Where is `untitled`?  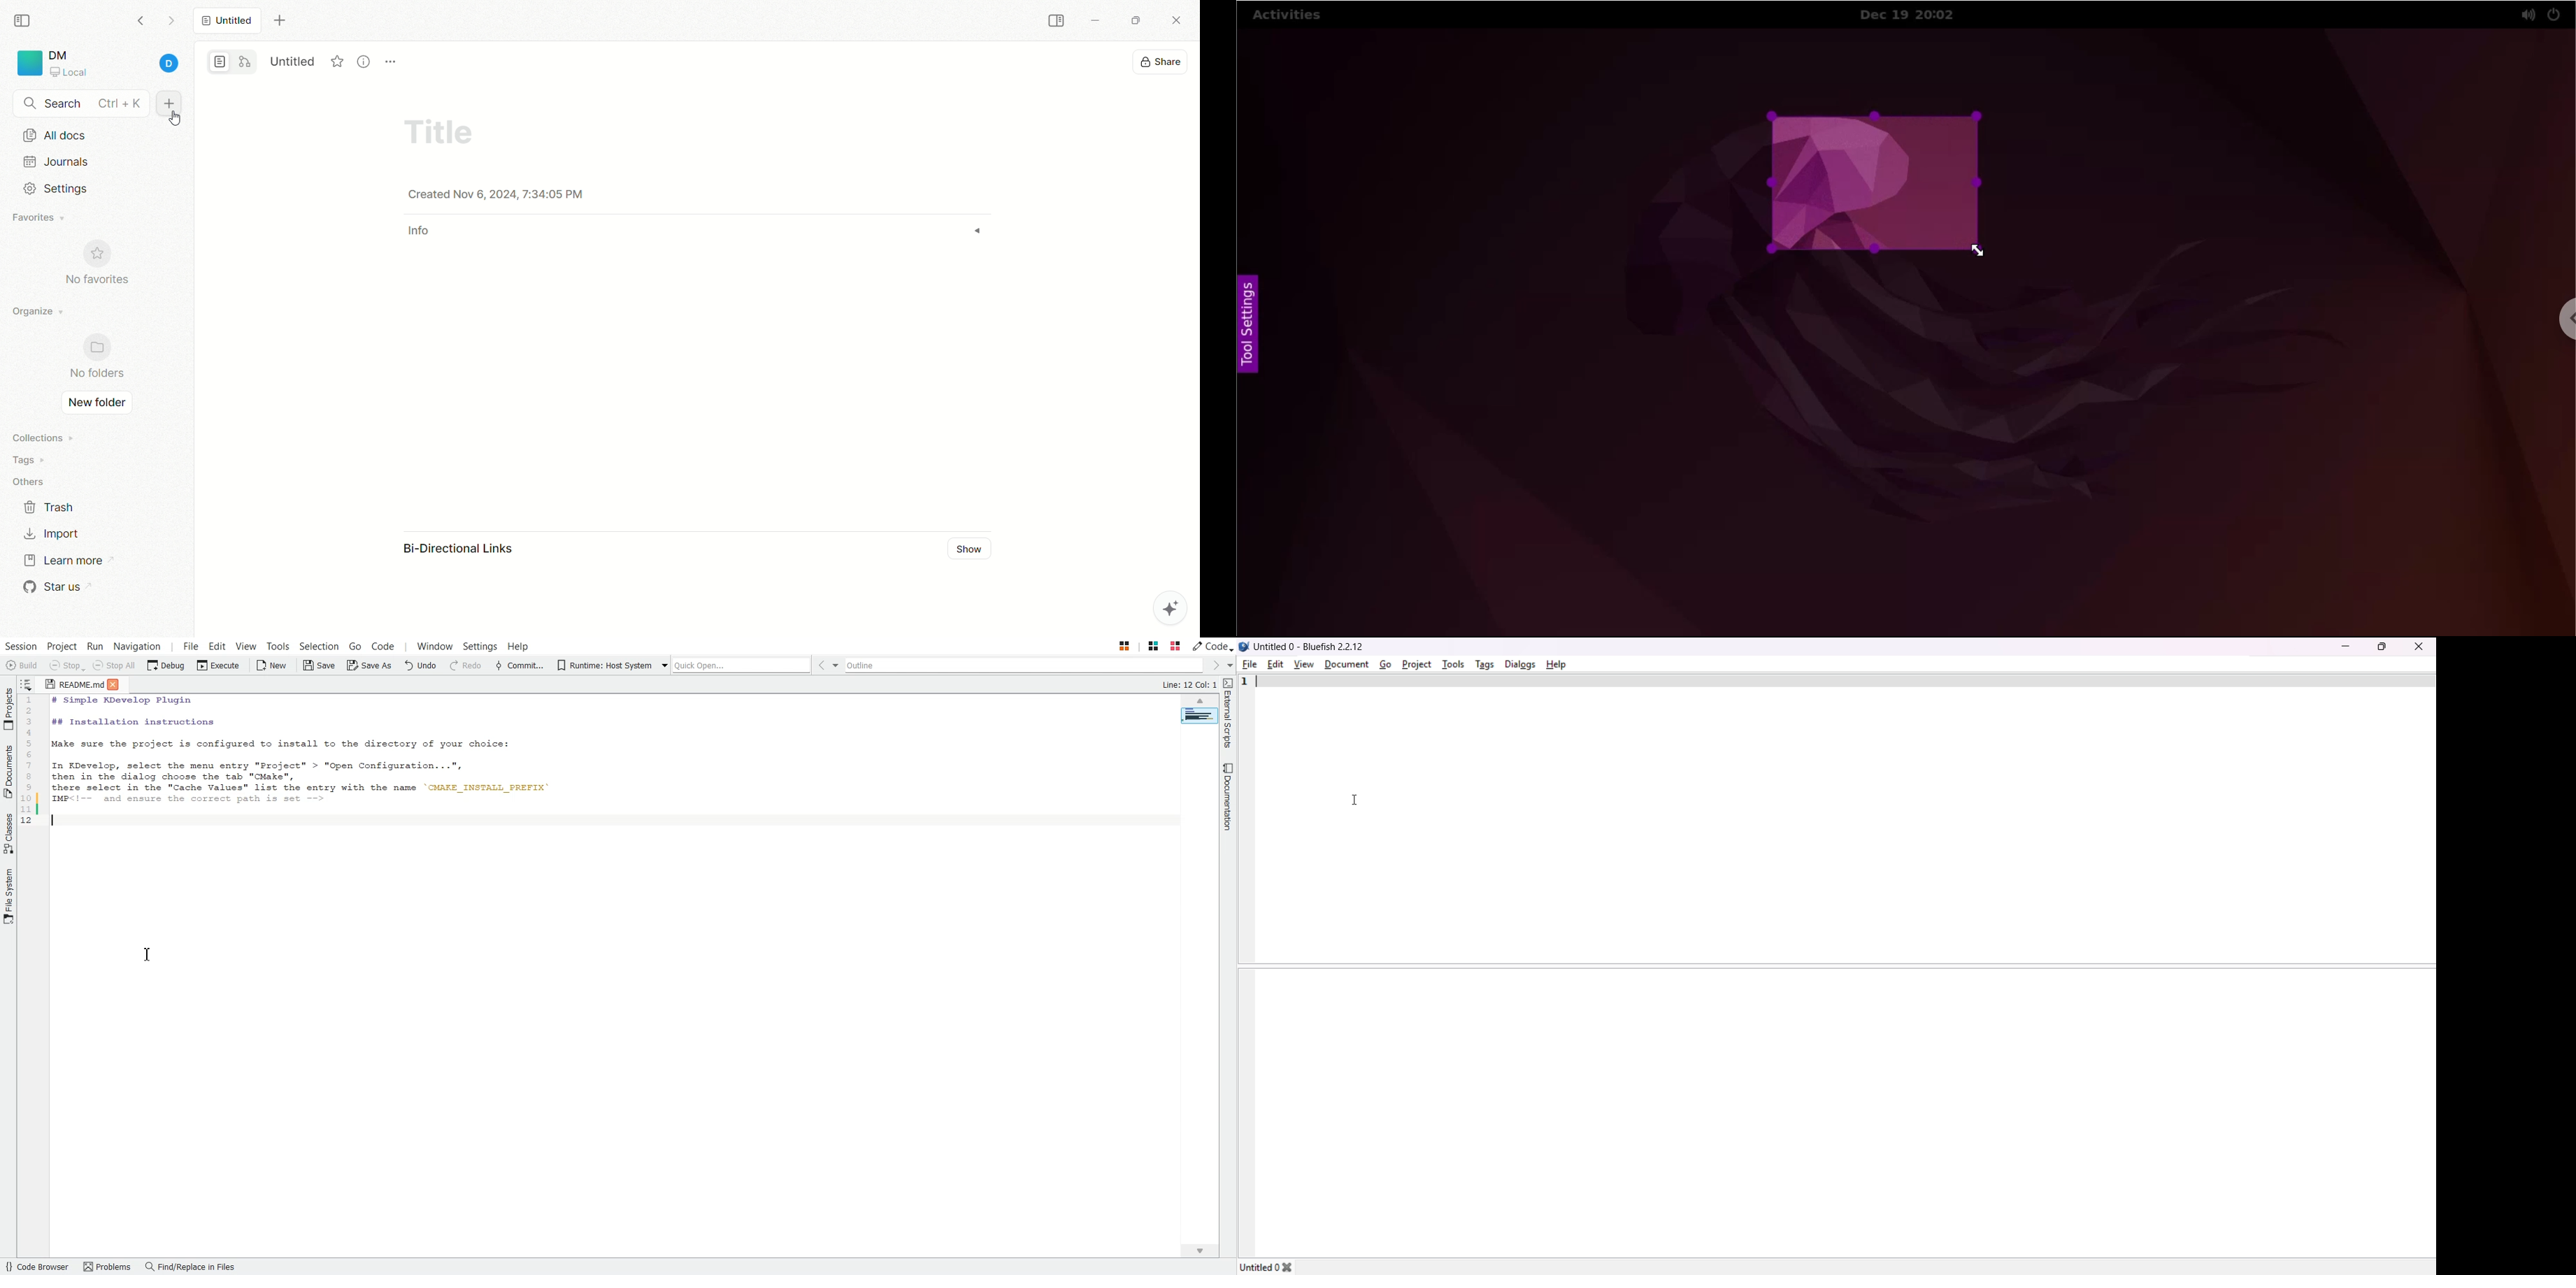 untitled is located at coordinates (293, 59).